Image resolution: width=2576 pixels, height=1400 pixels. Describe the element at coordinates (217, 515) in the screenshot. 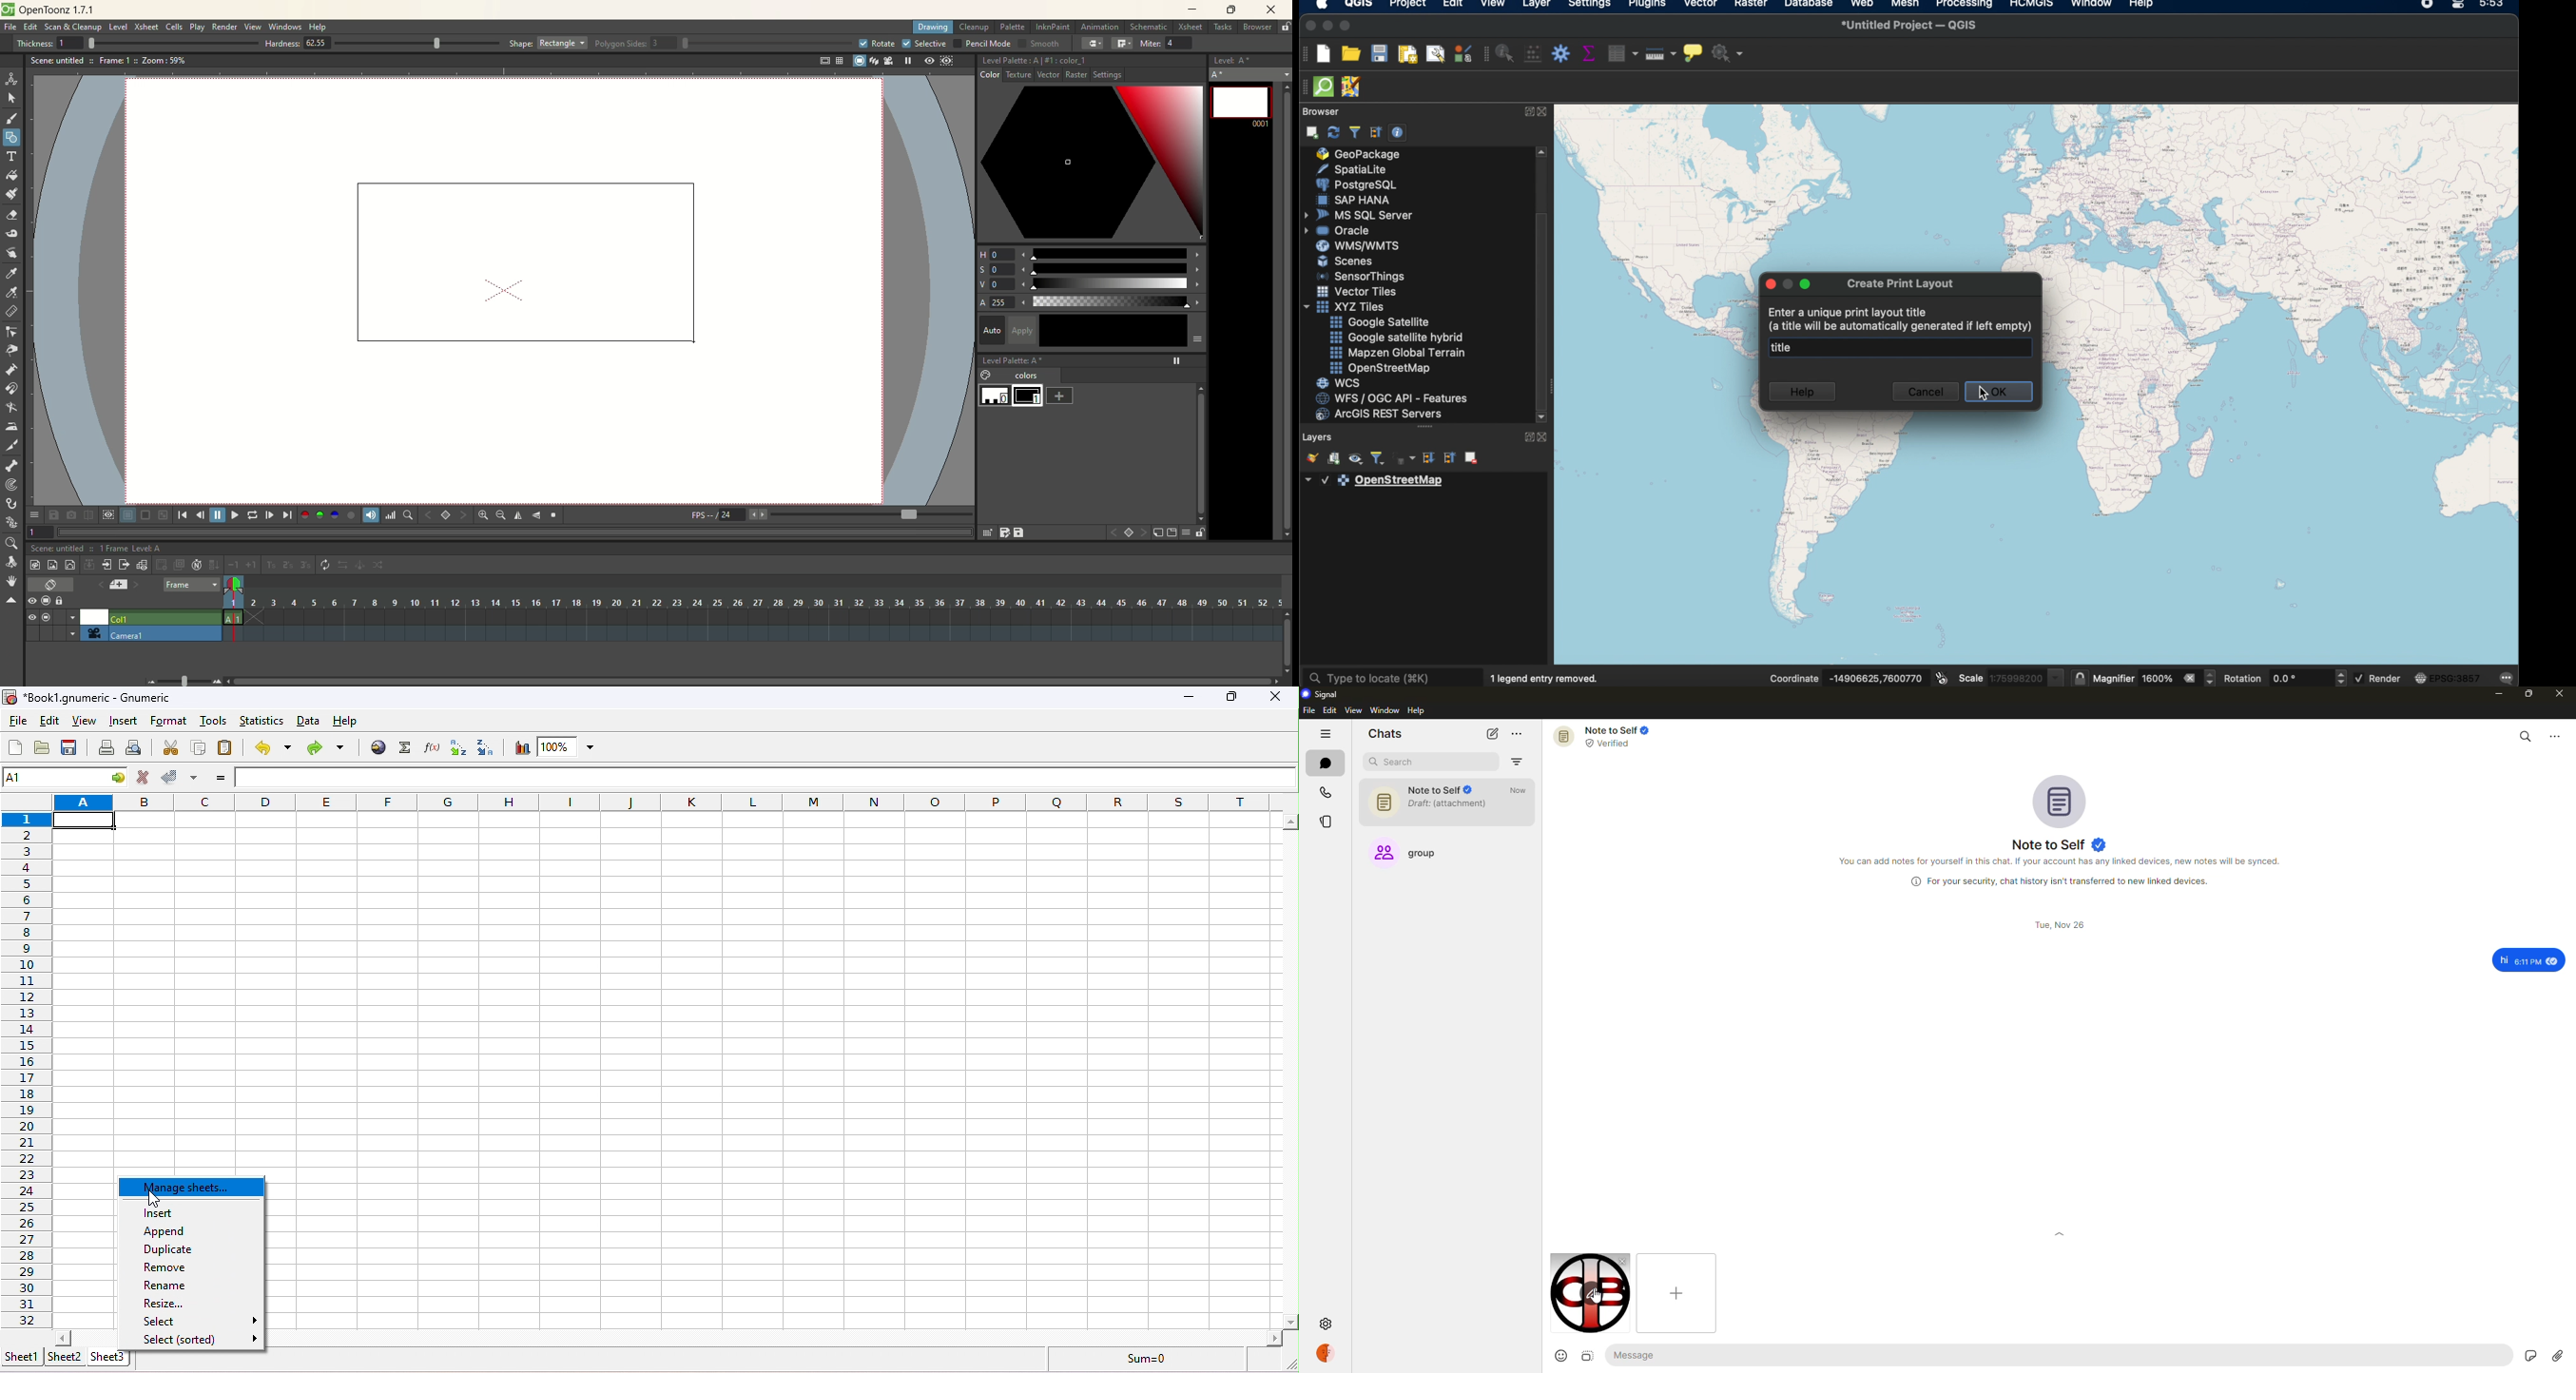

I see `pause` at that location.